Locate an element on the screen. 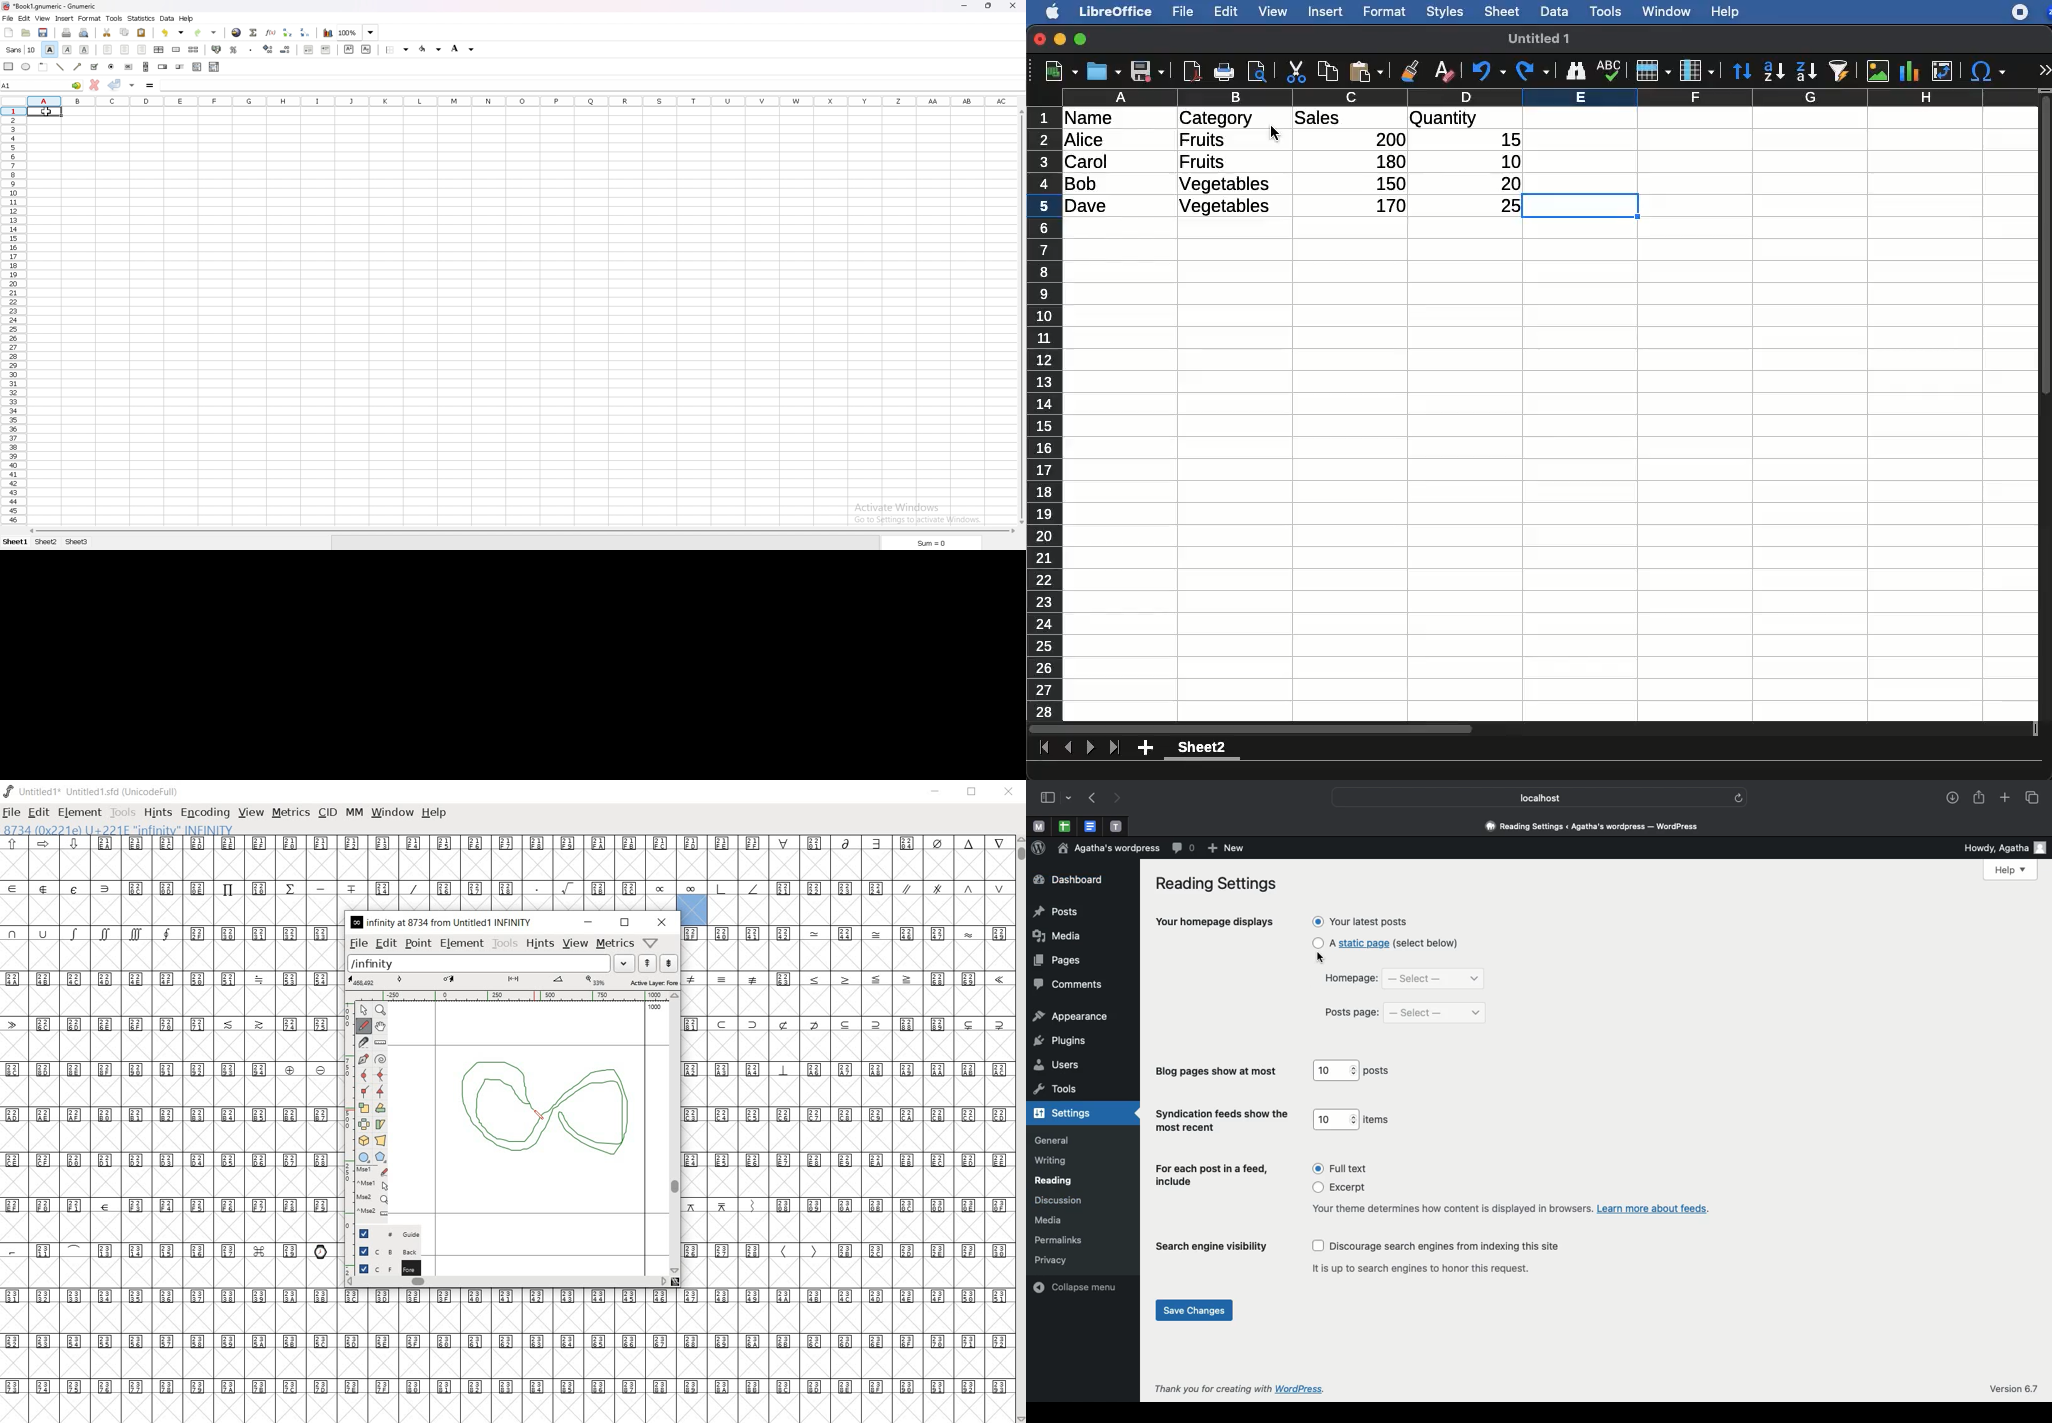 The height and width of the screenshot is (1428, 2072). expand is located at coordinates (2044, 70).